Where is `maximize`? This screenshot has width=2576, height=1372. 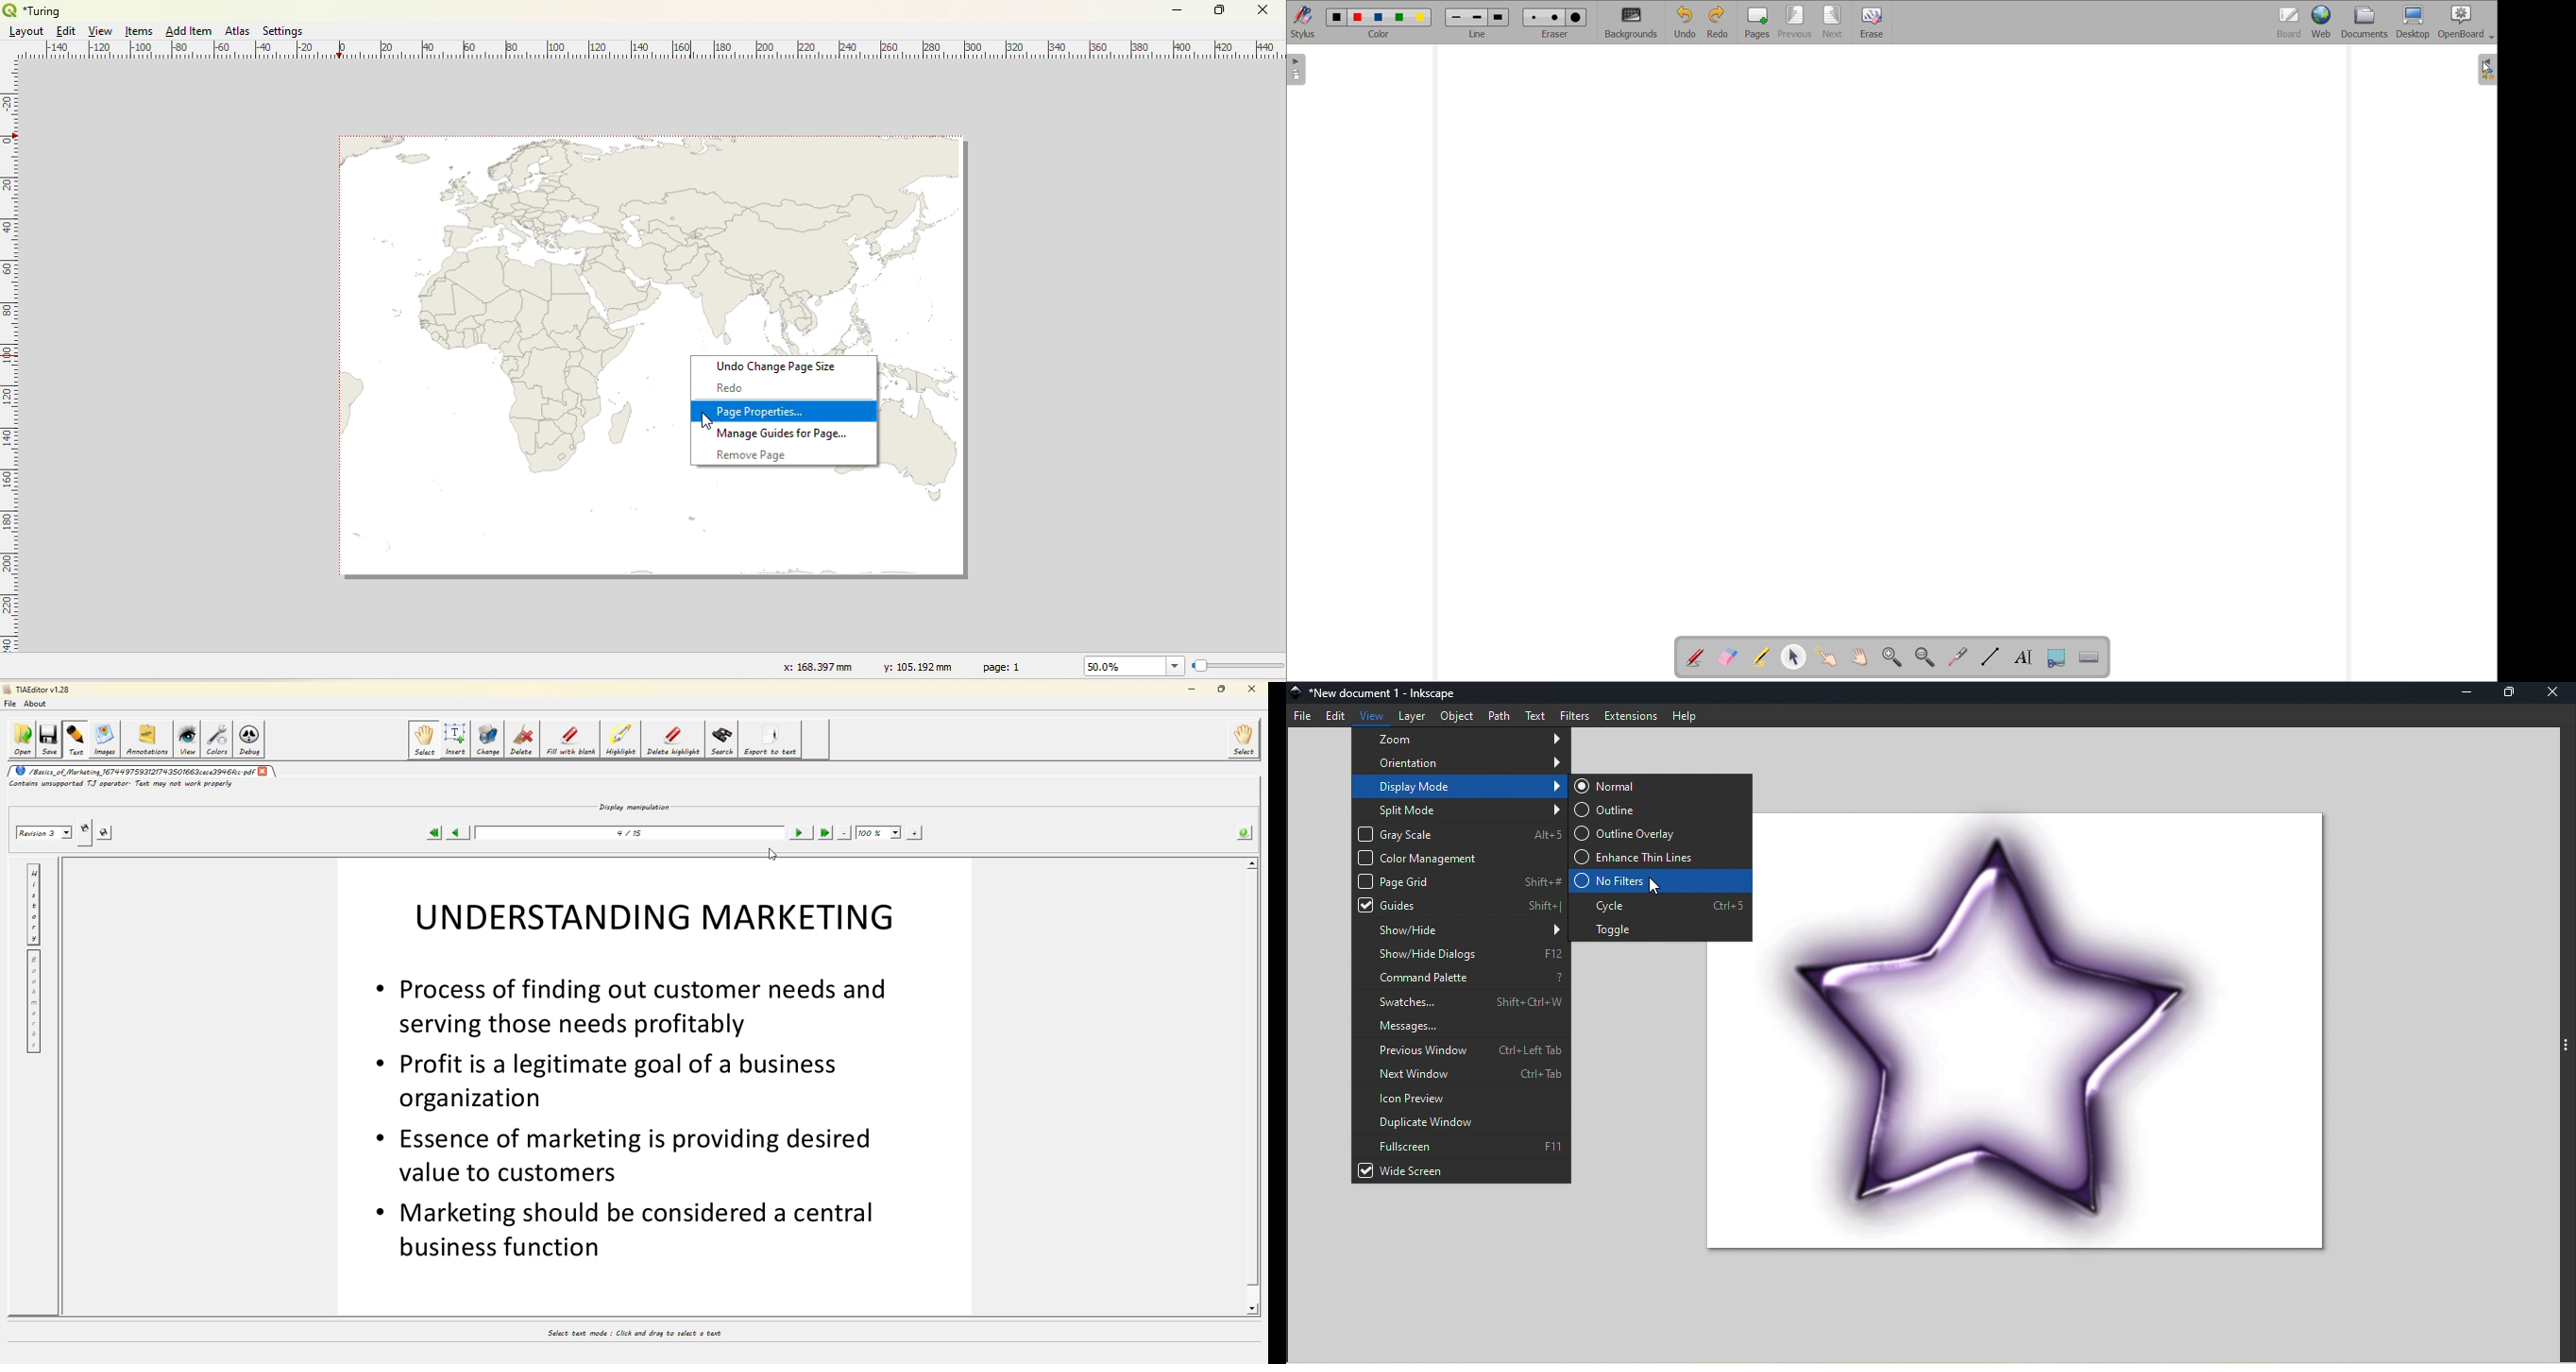 maximize is located at coordinates (1223, 689).